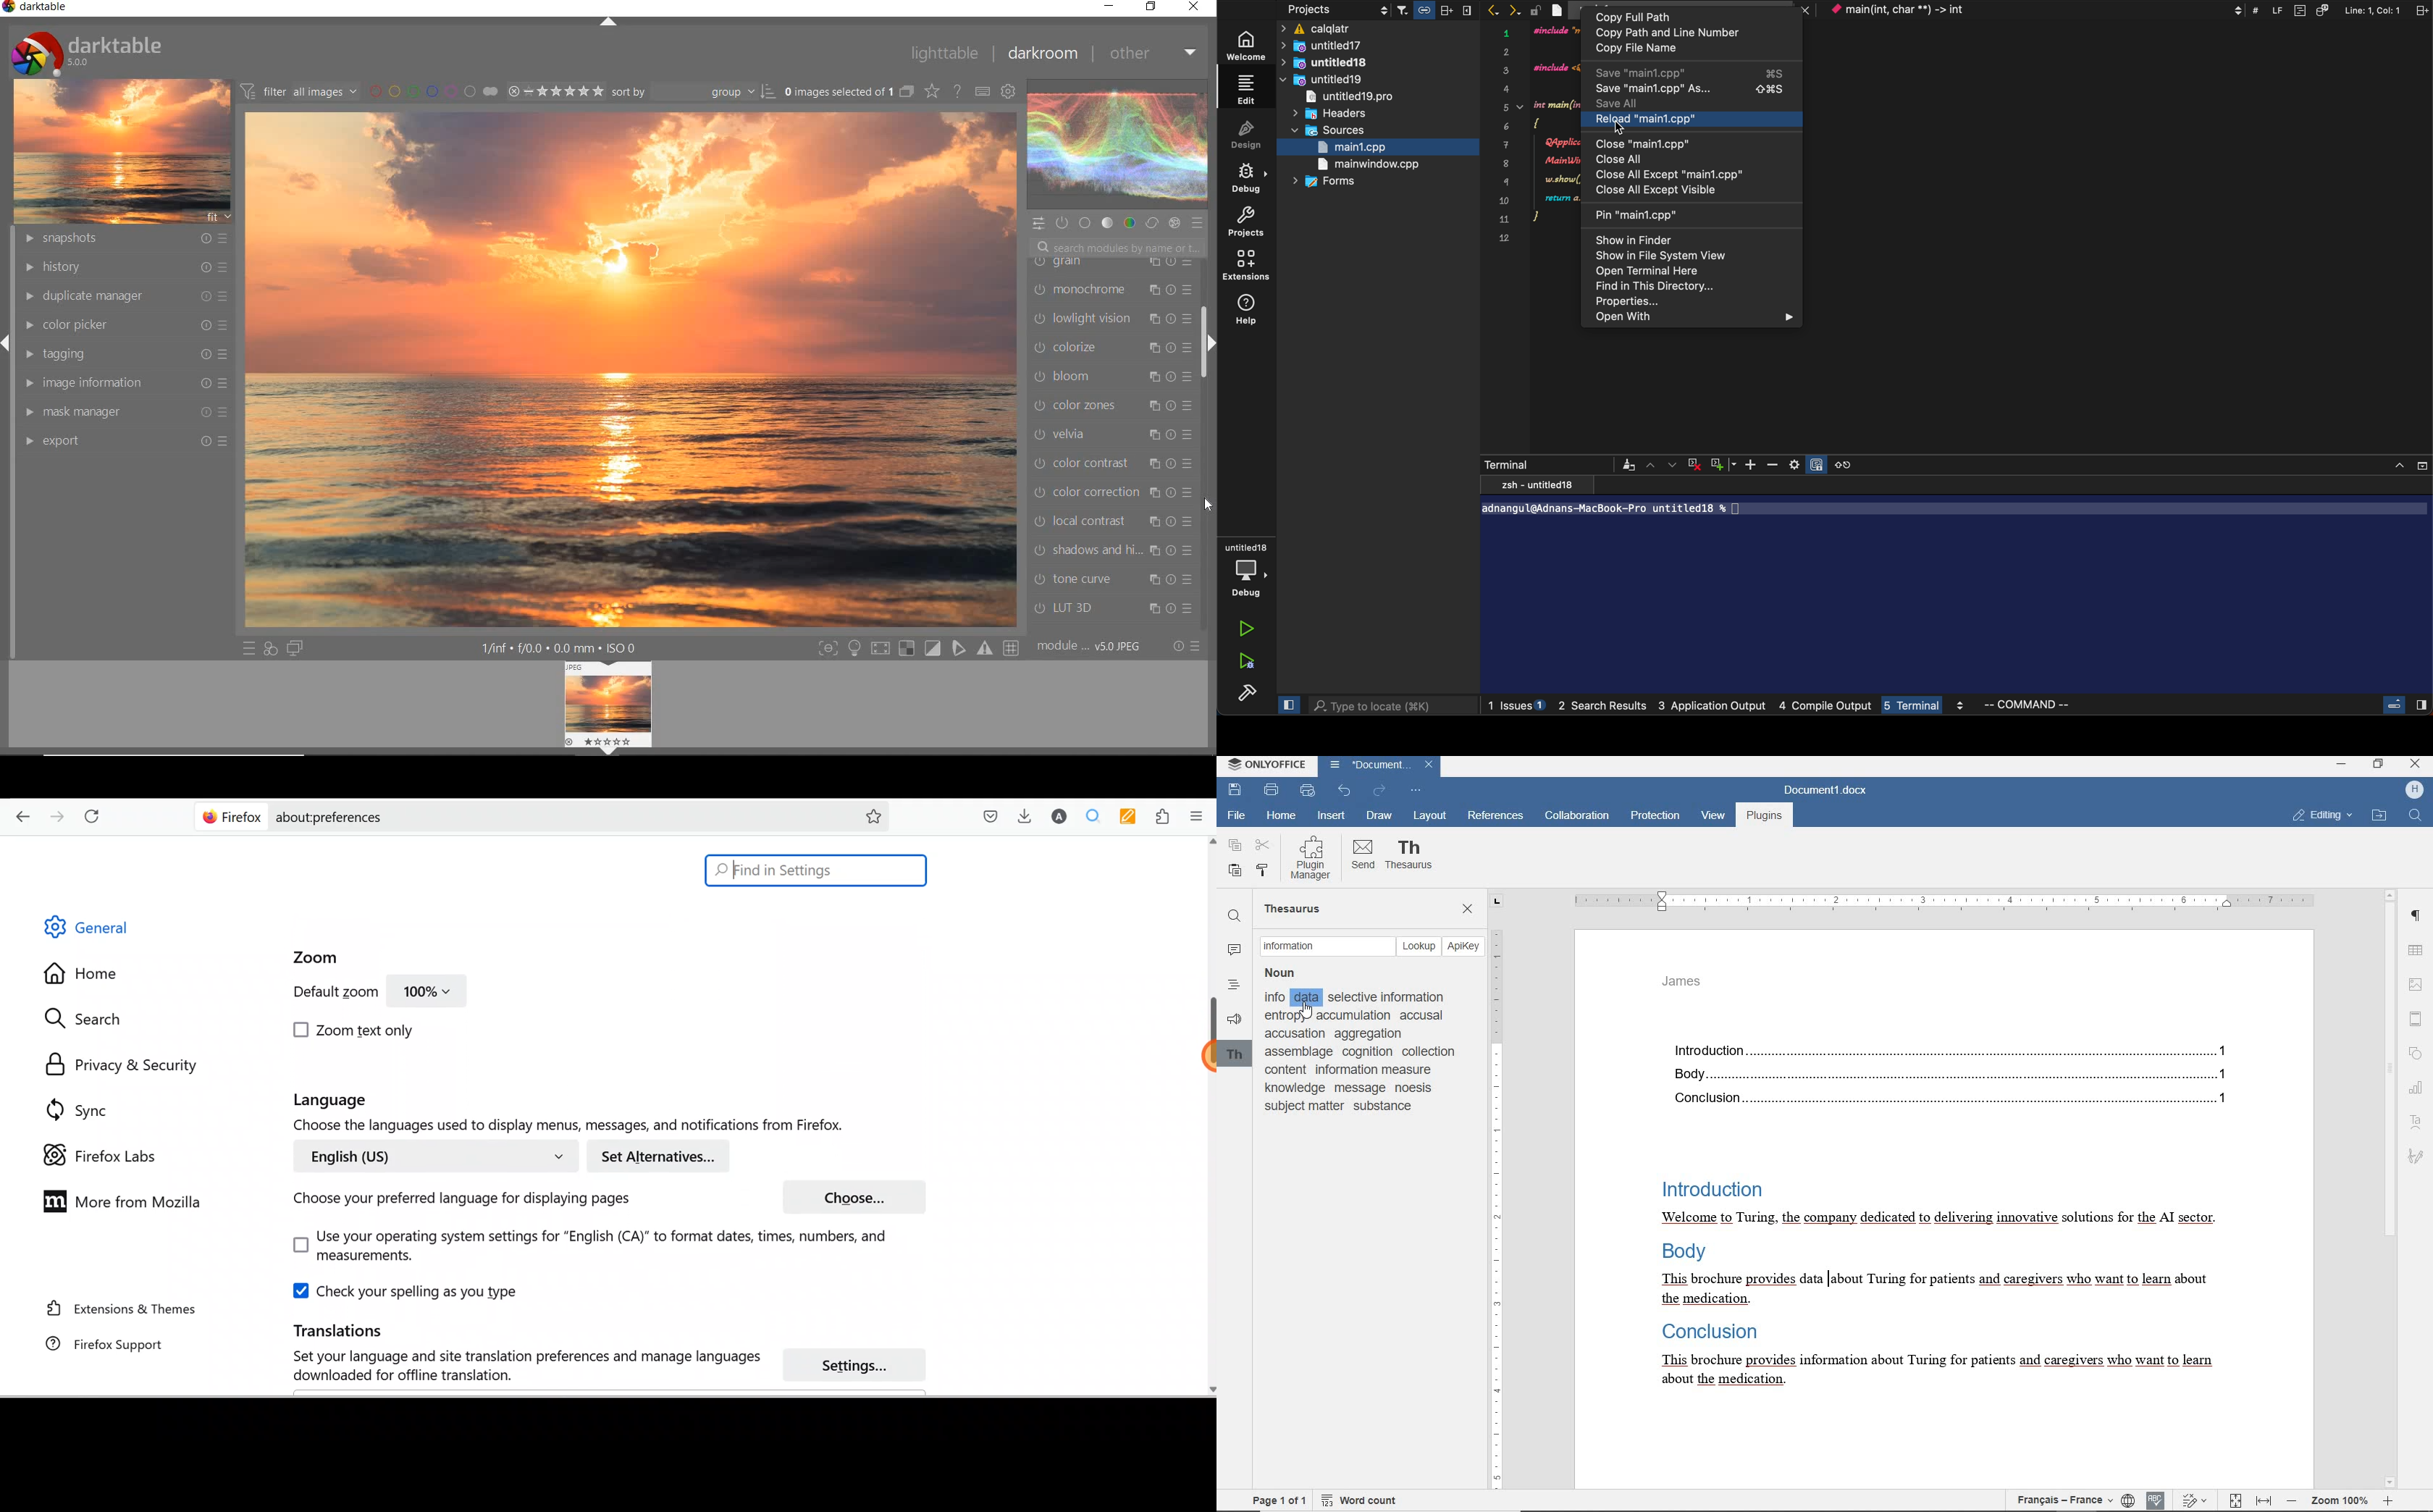  What do you see at coordinates (127, 382) in the screenshot?
I see `IMAGE INFORMATION` at bounding box center [127, 382].